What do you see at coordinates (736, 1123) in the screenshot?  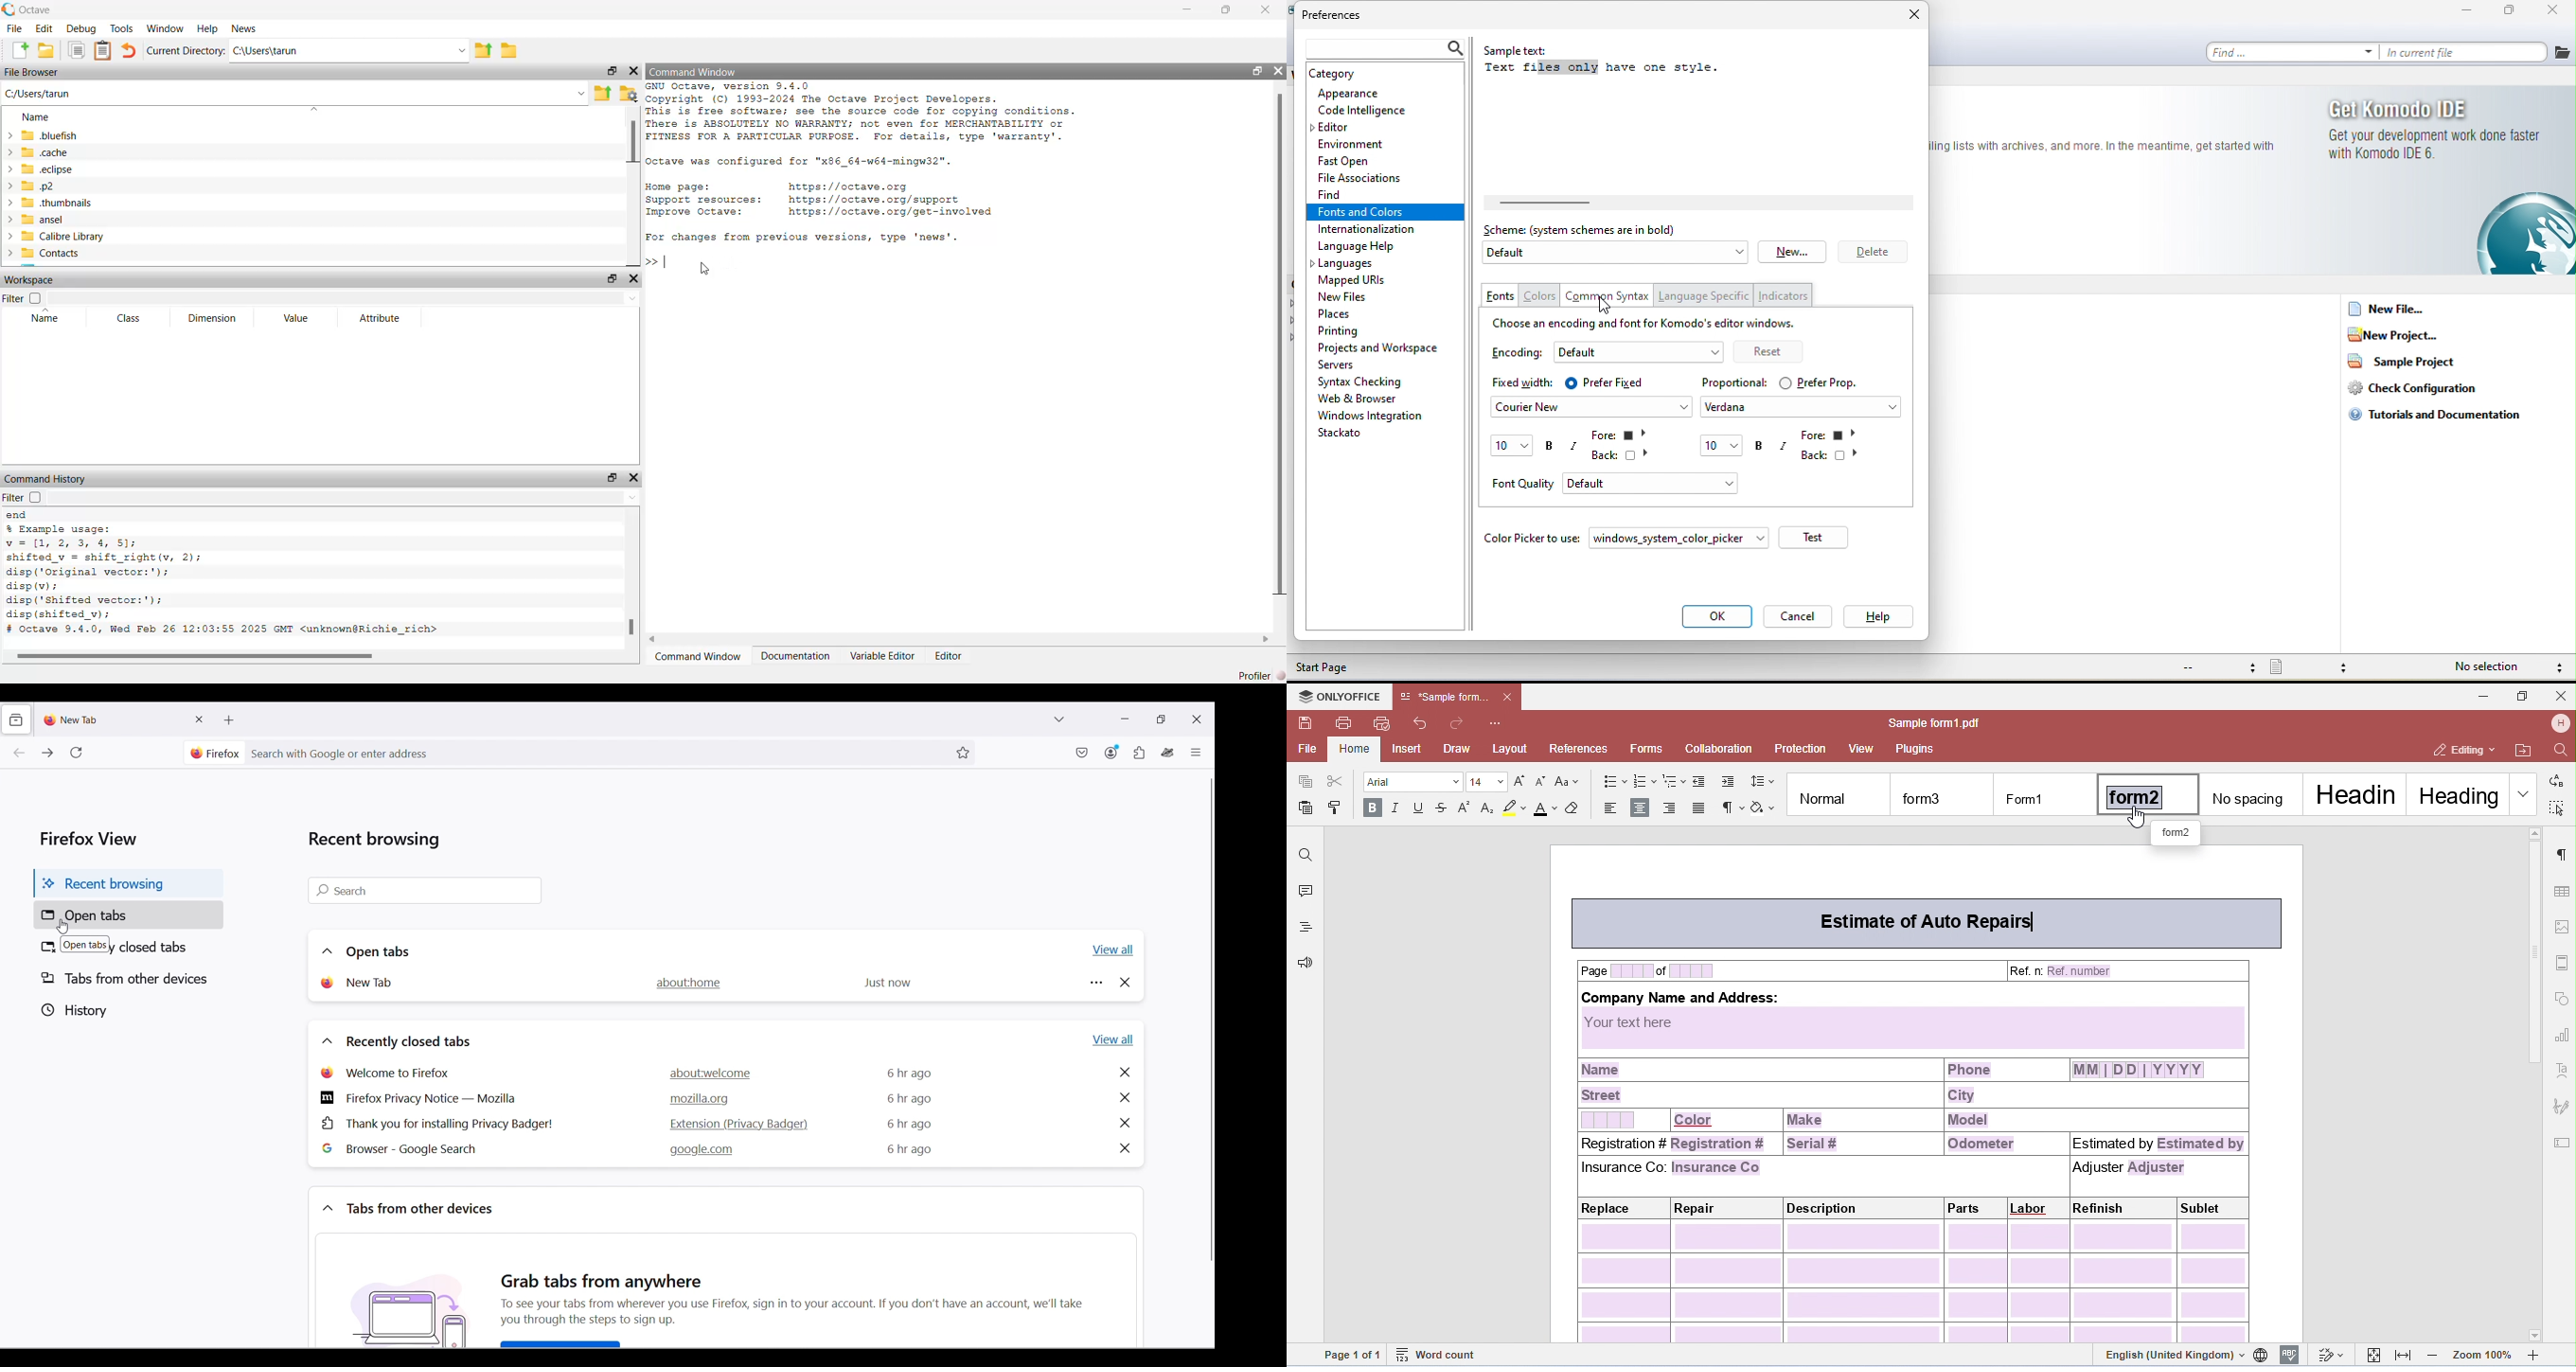 I see `Extension (Privacy Badger)` at bounding box center [736, 1123].